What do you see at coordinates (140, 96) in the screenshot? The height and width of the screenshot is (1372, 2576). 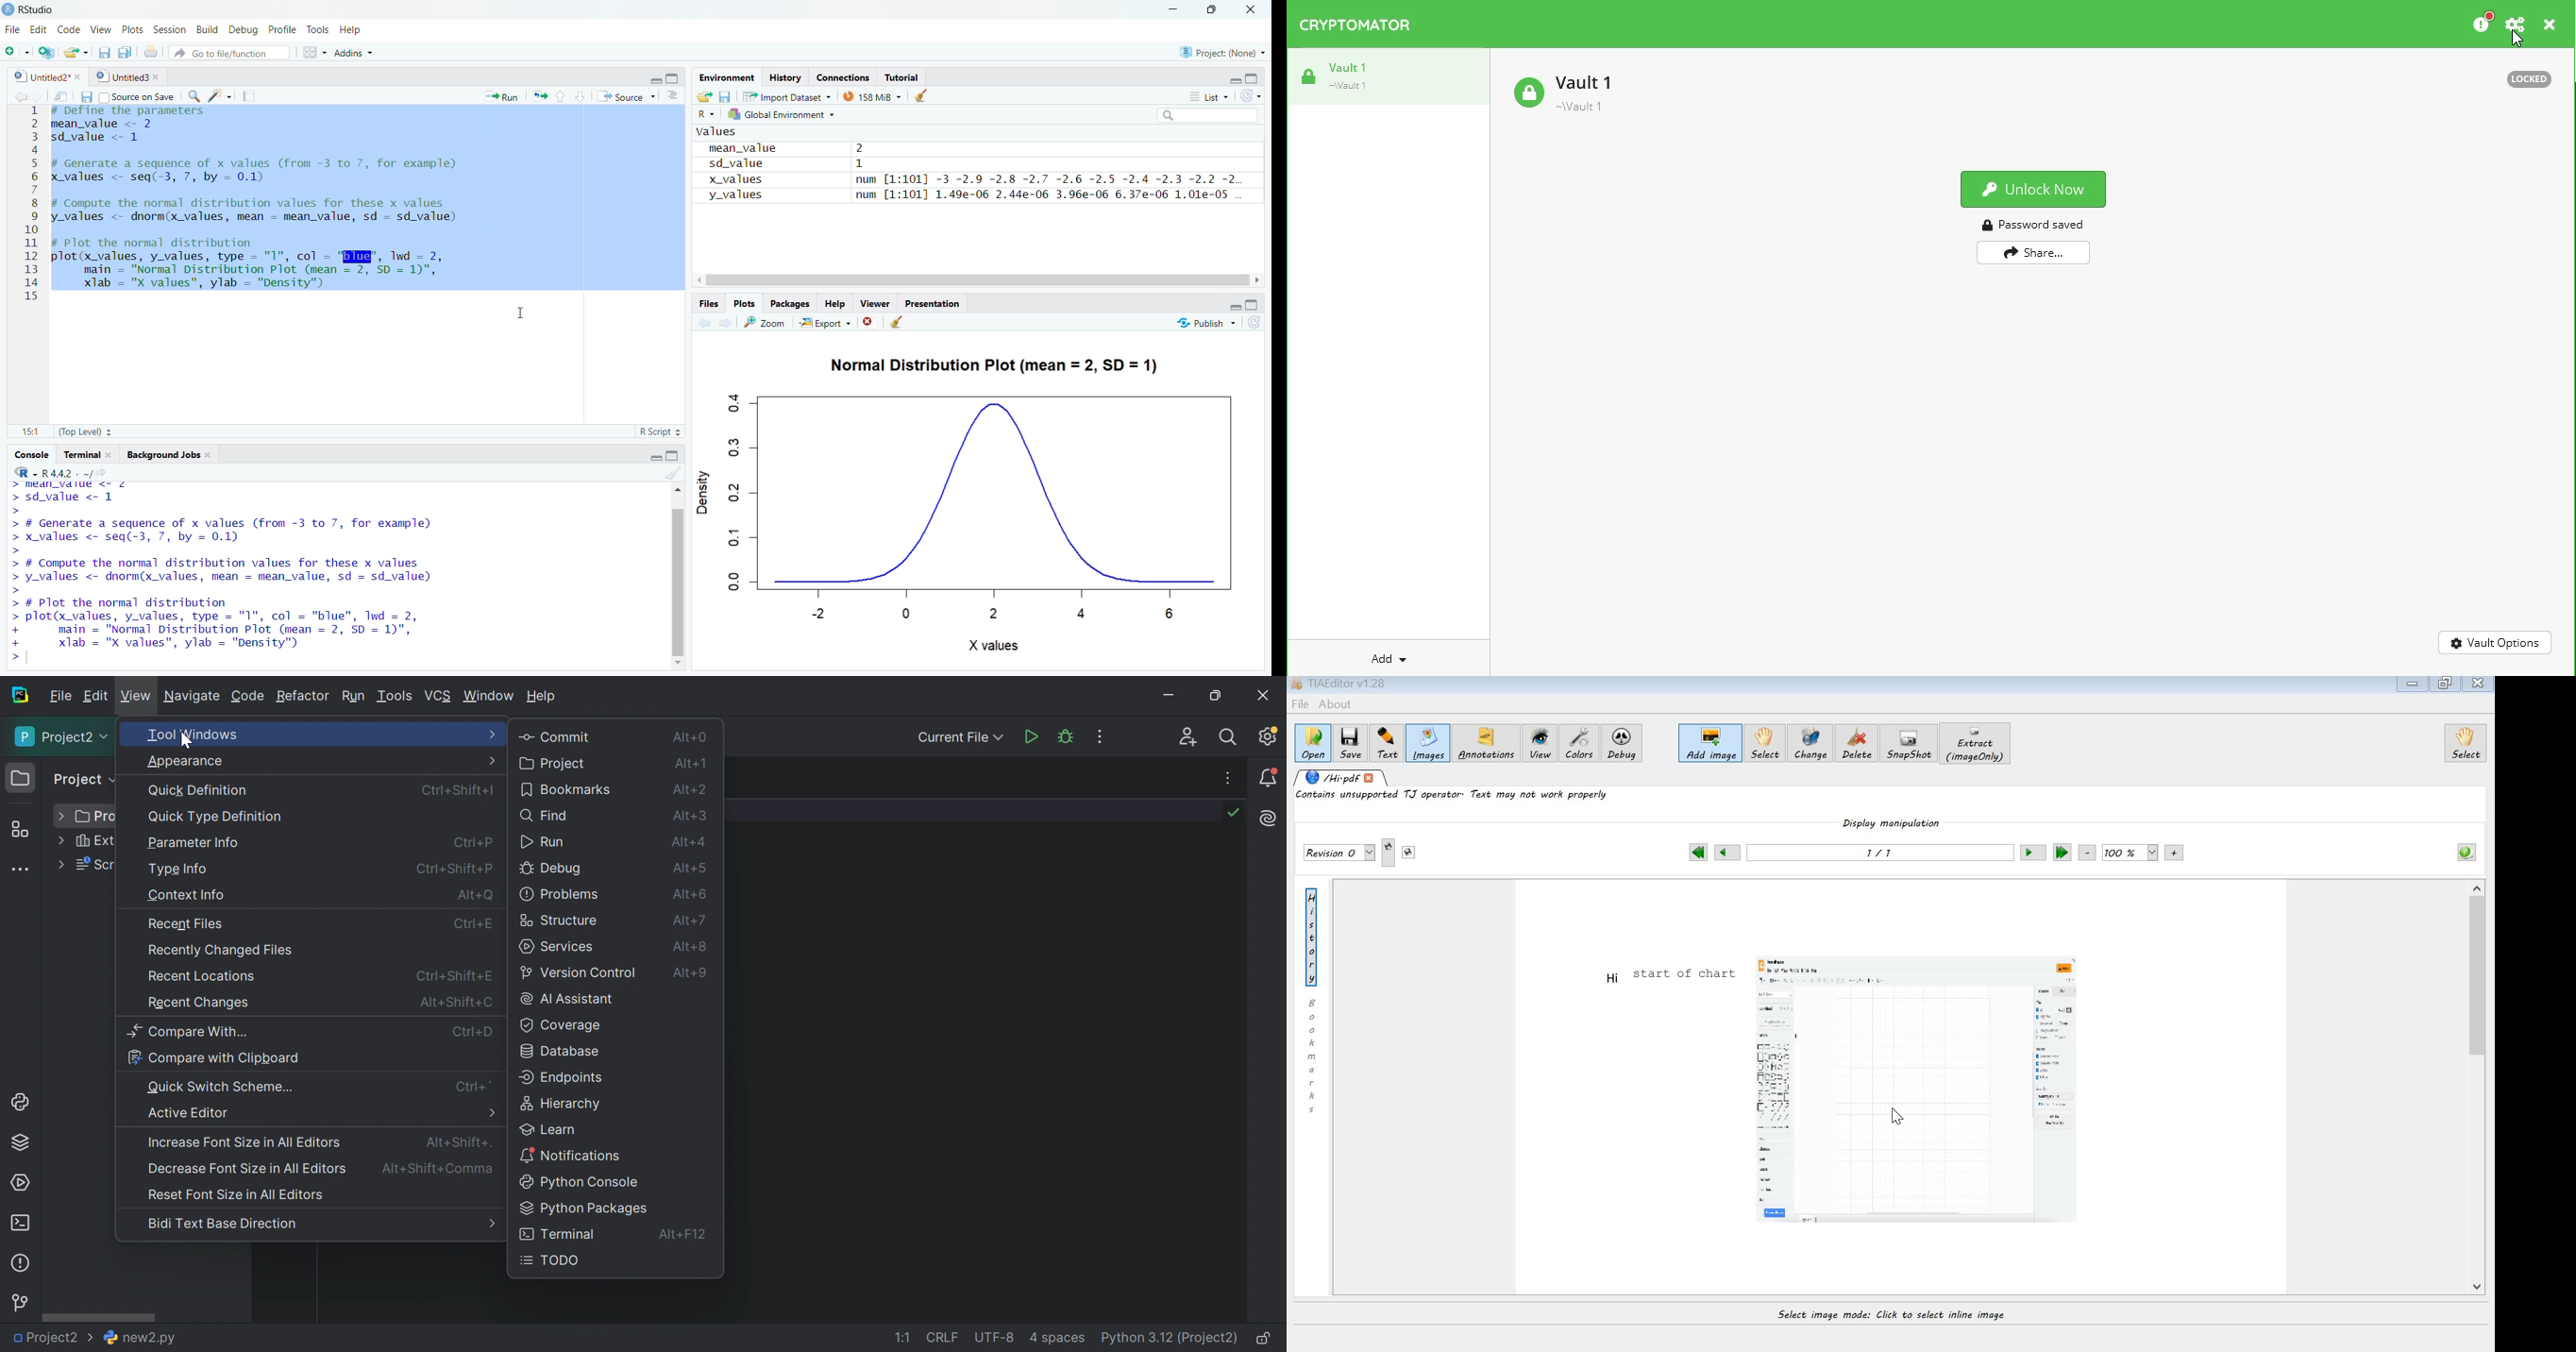 I see `Source on Save` at bounding box center [140, 96].